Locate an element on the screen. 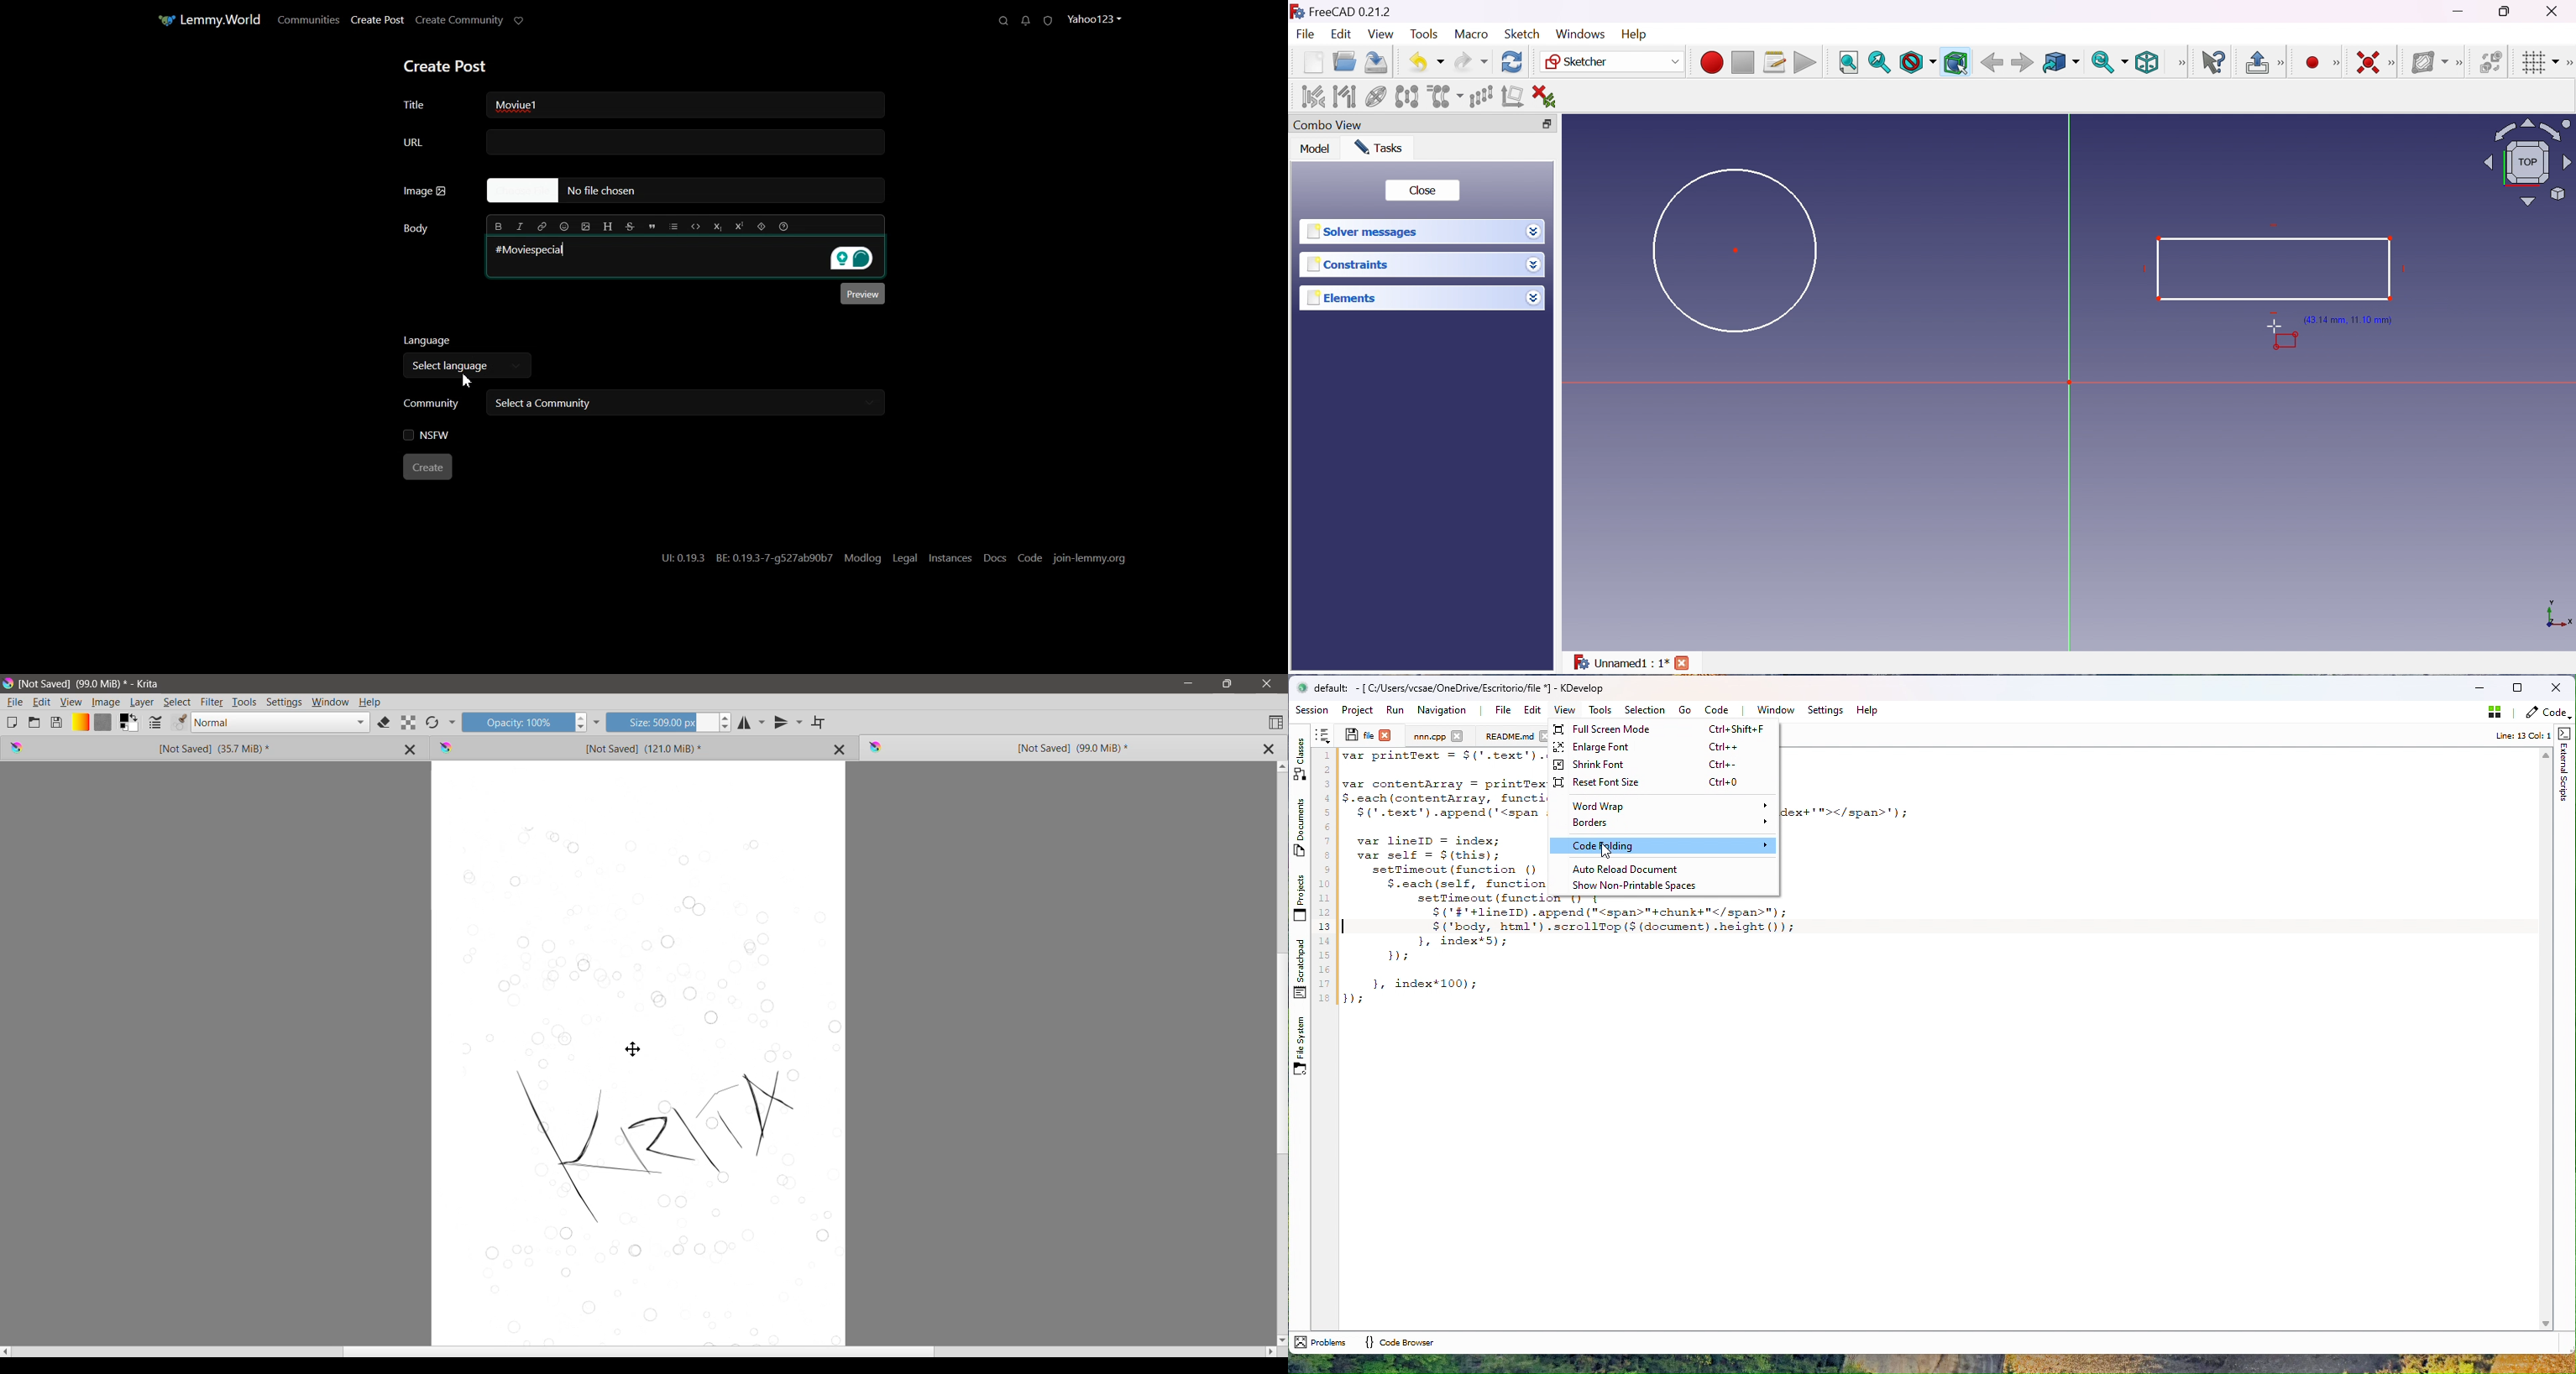 This screenshot has height=1400, width=2576. Open... is located at coordinates (1344, 62).